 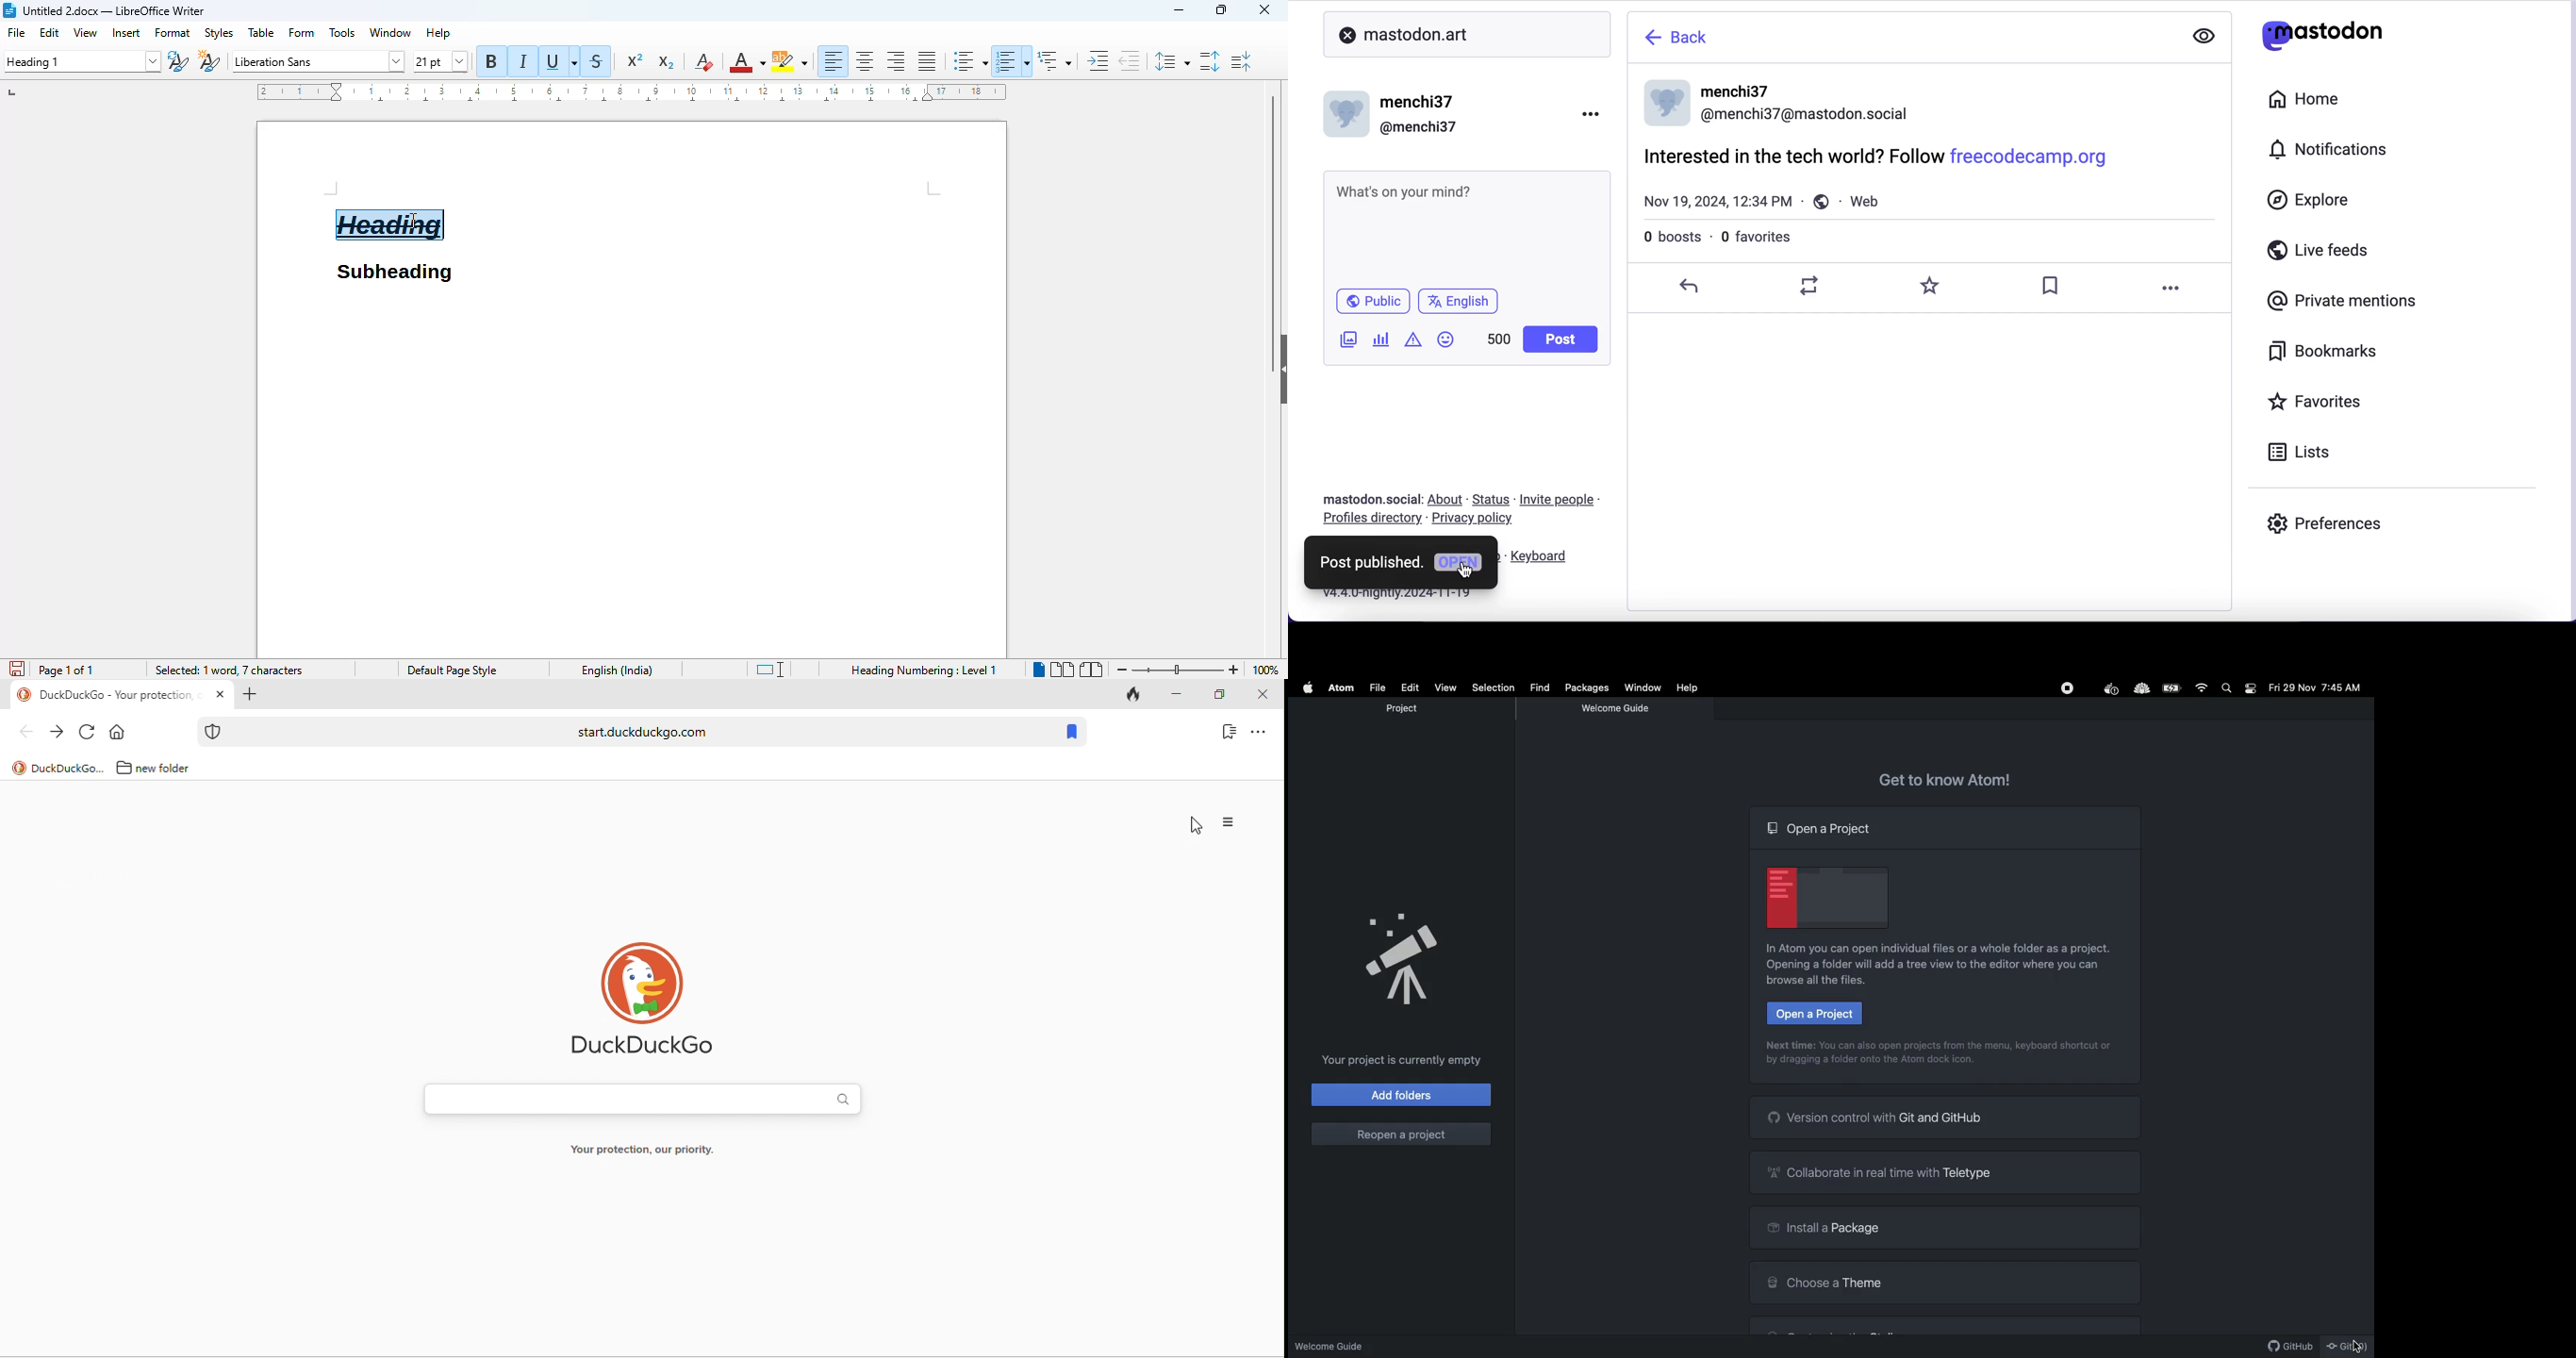 What do you see at coordinates (390, 32) in the screenshot?
I see `window` at bounding box center [390, 32].